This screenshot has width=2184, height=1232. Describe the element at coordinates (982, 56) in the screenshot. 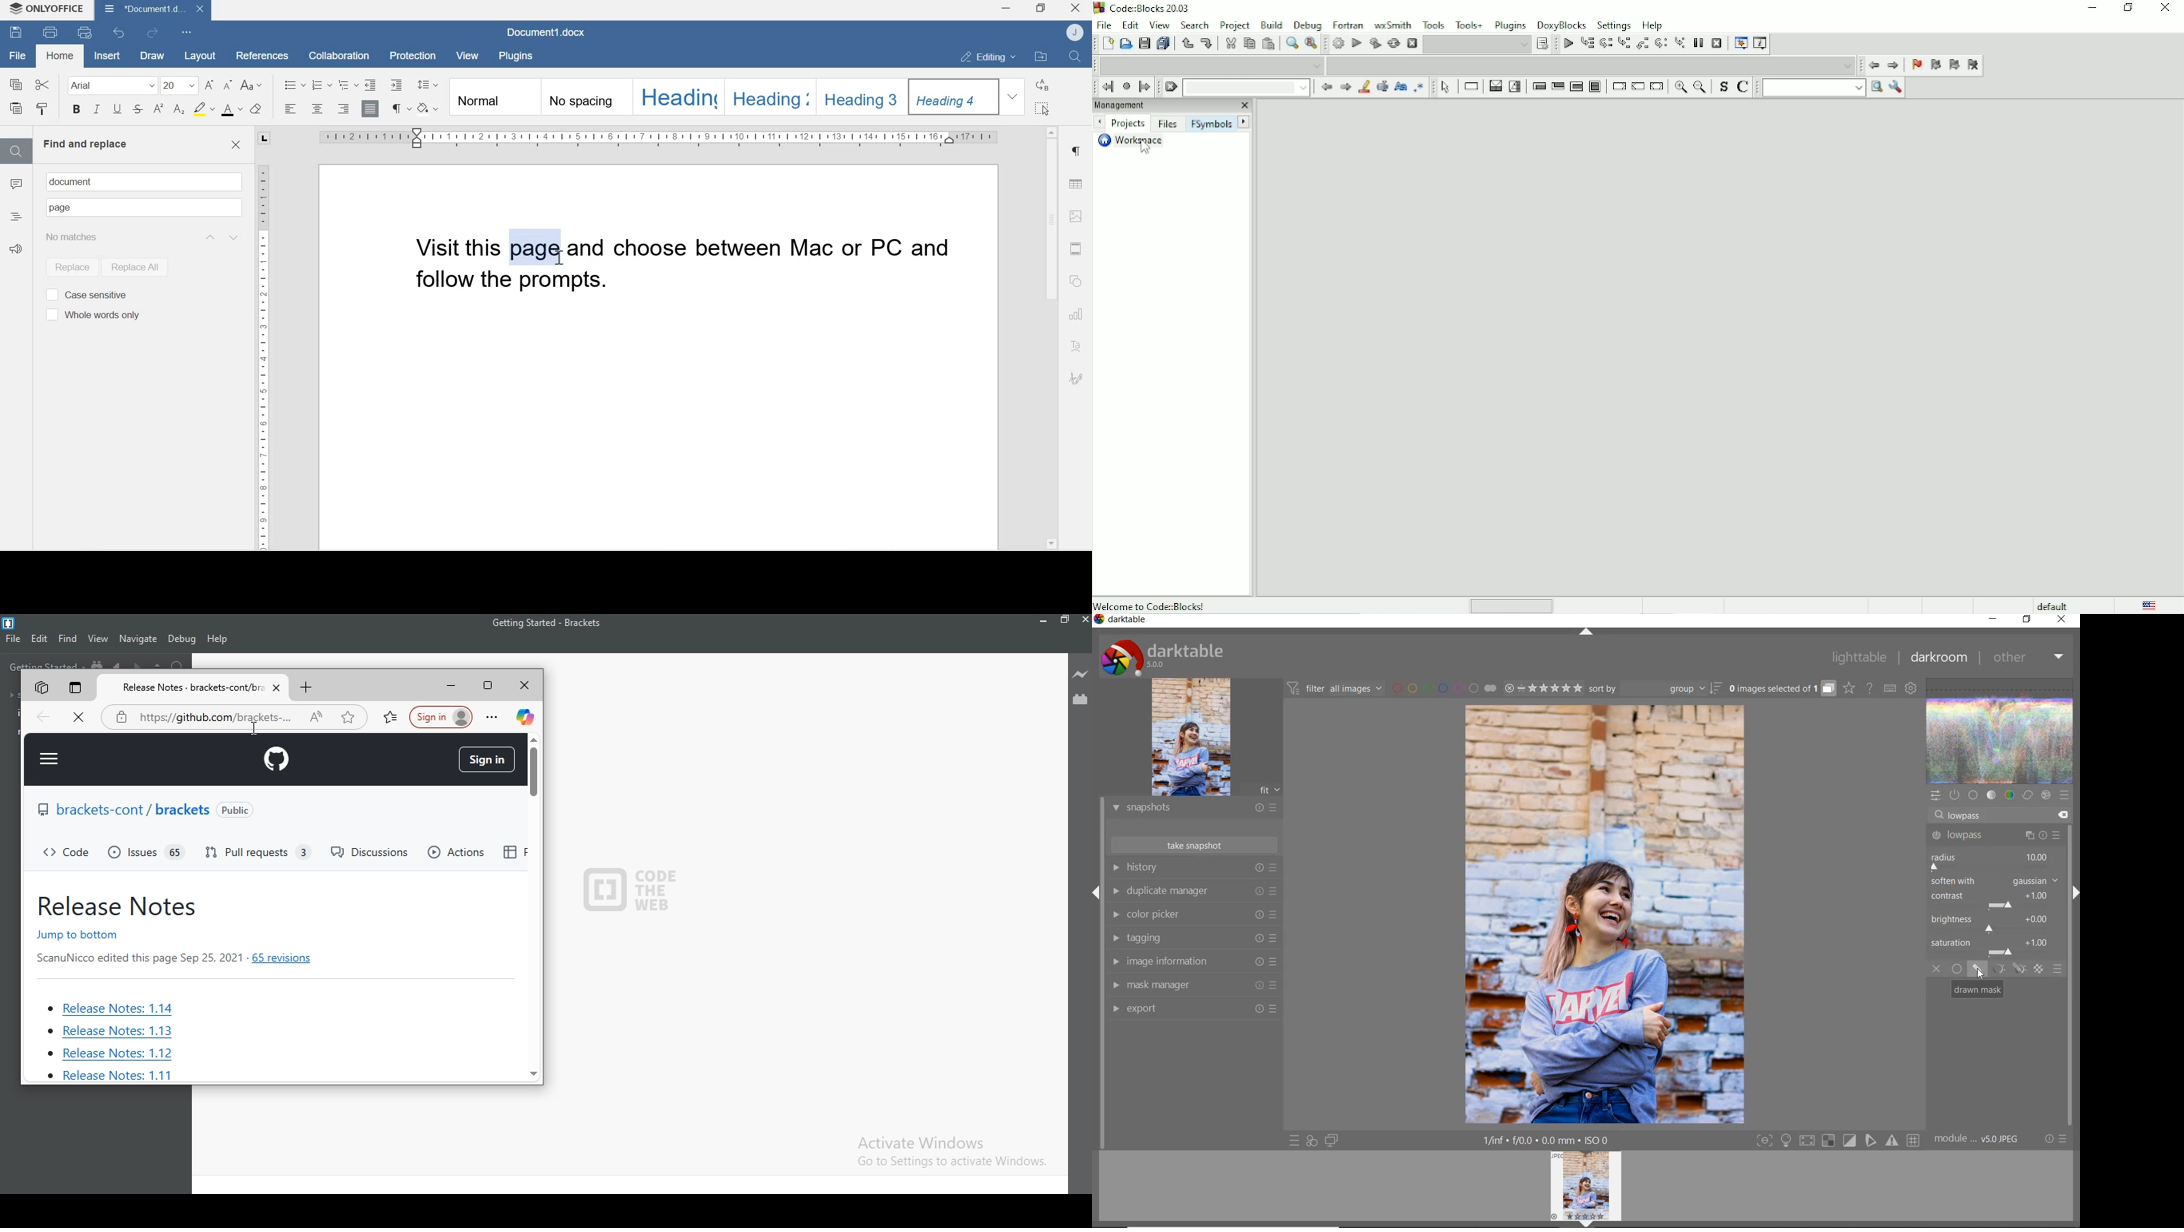

I see `Editing` at that location.